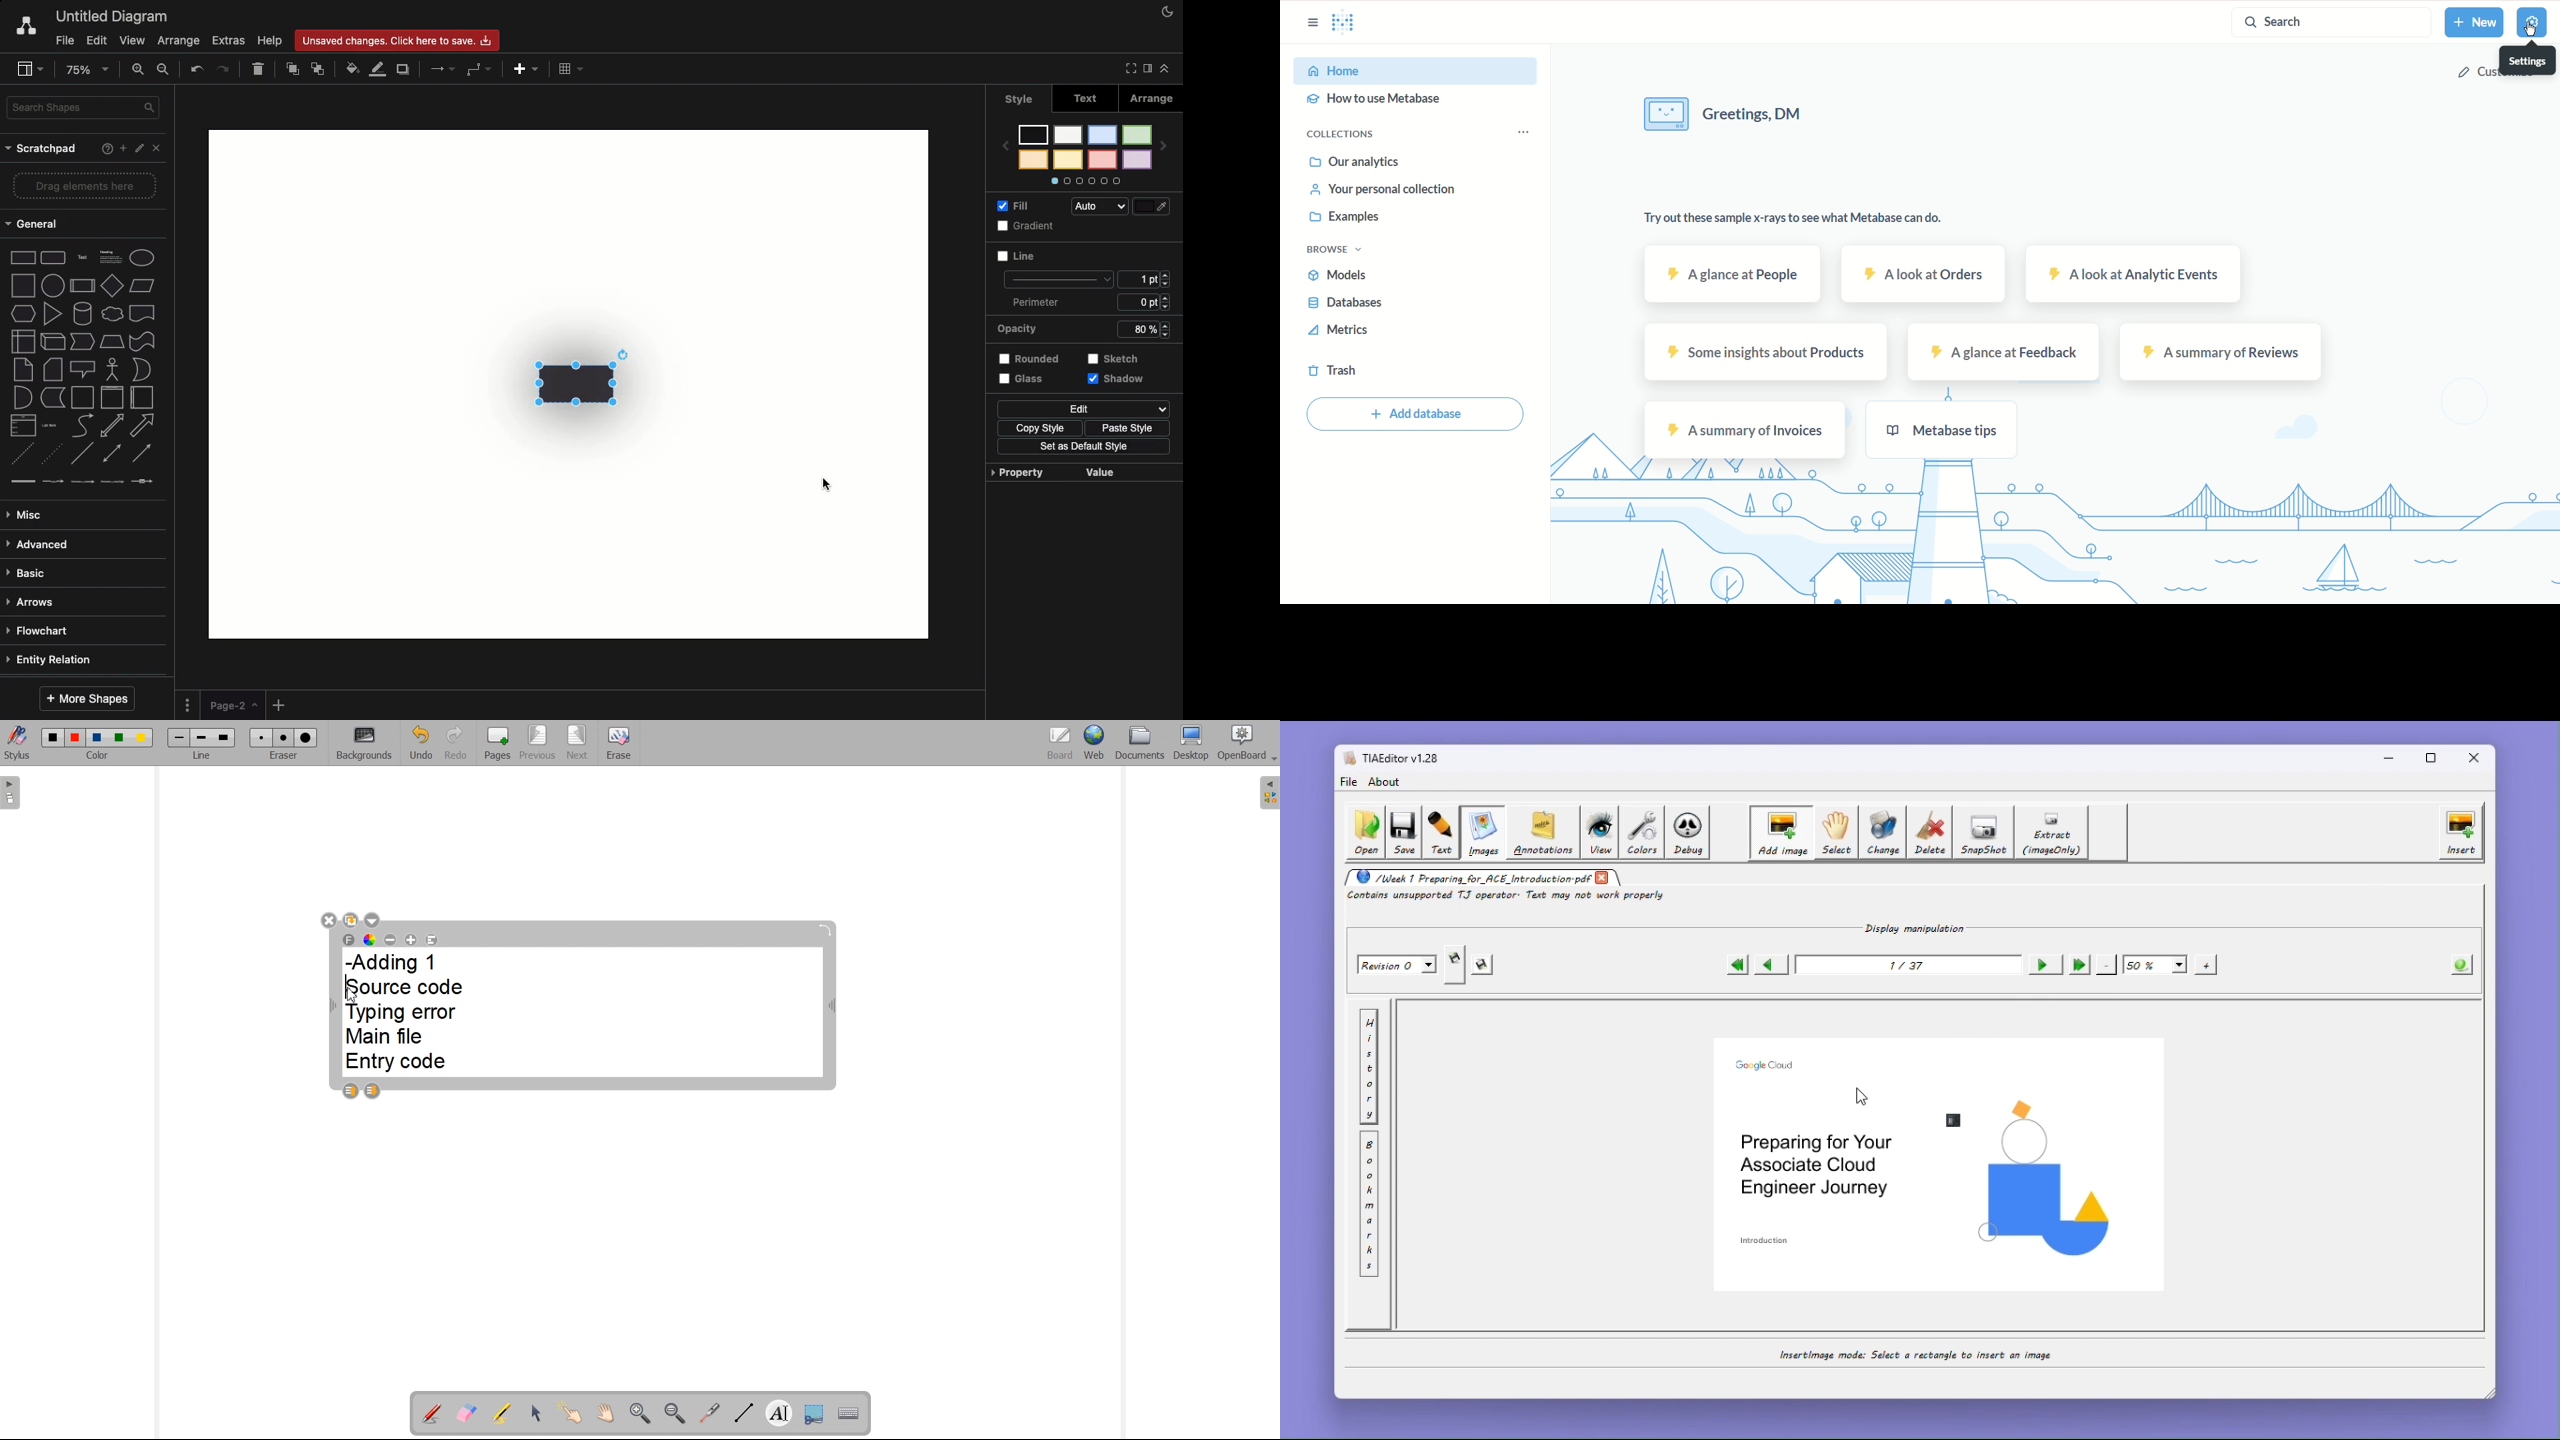 This screenshot has width=2576, height=1456. What do you see at coordinates (577, 742) in the screenshot?
I see `Next` at bounding box center [577, 742].